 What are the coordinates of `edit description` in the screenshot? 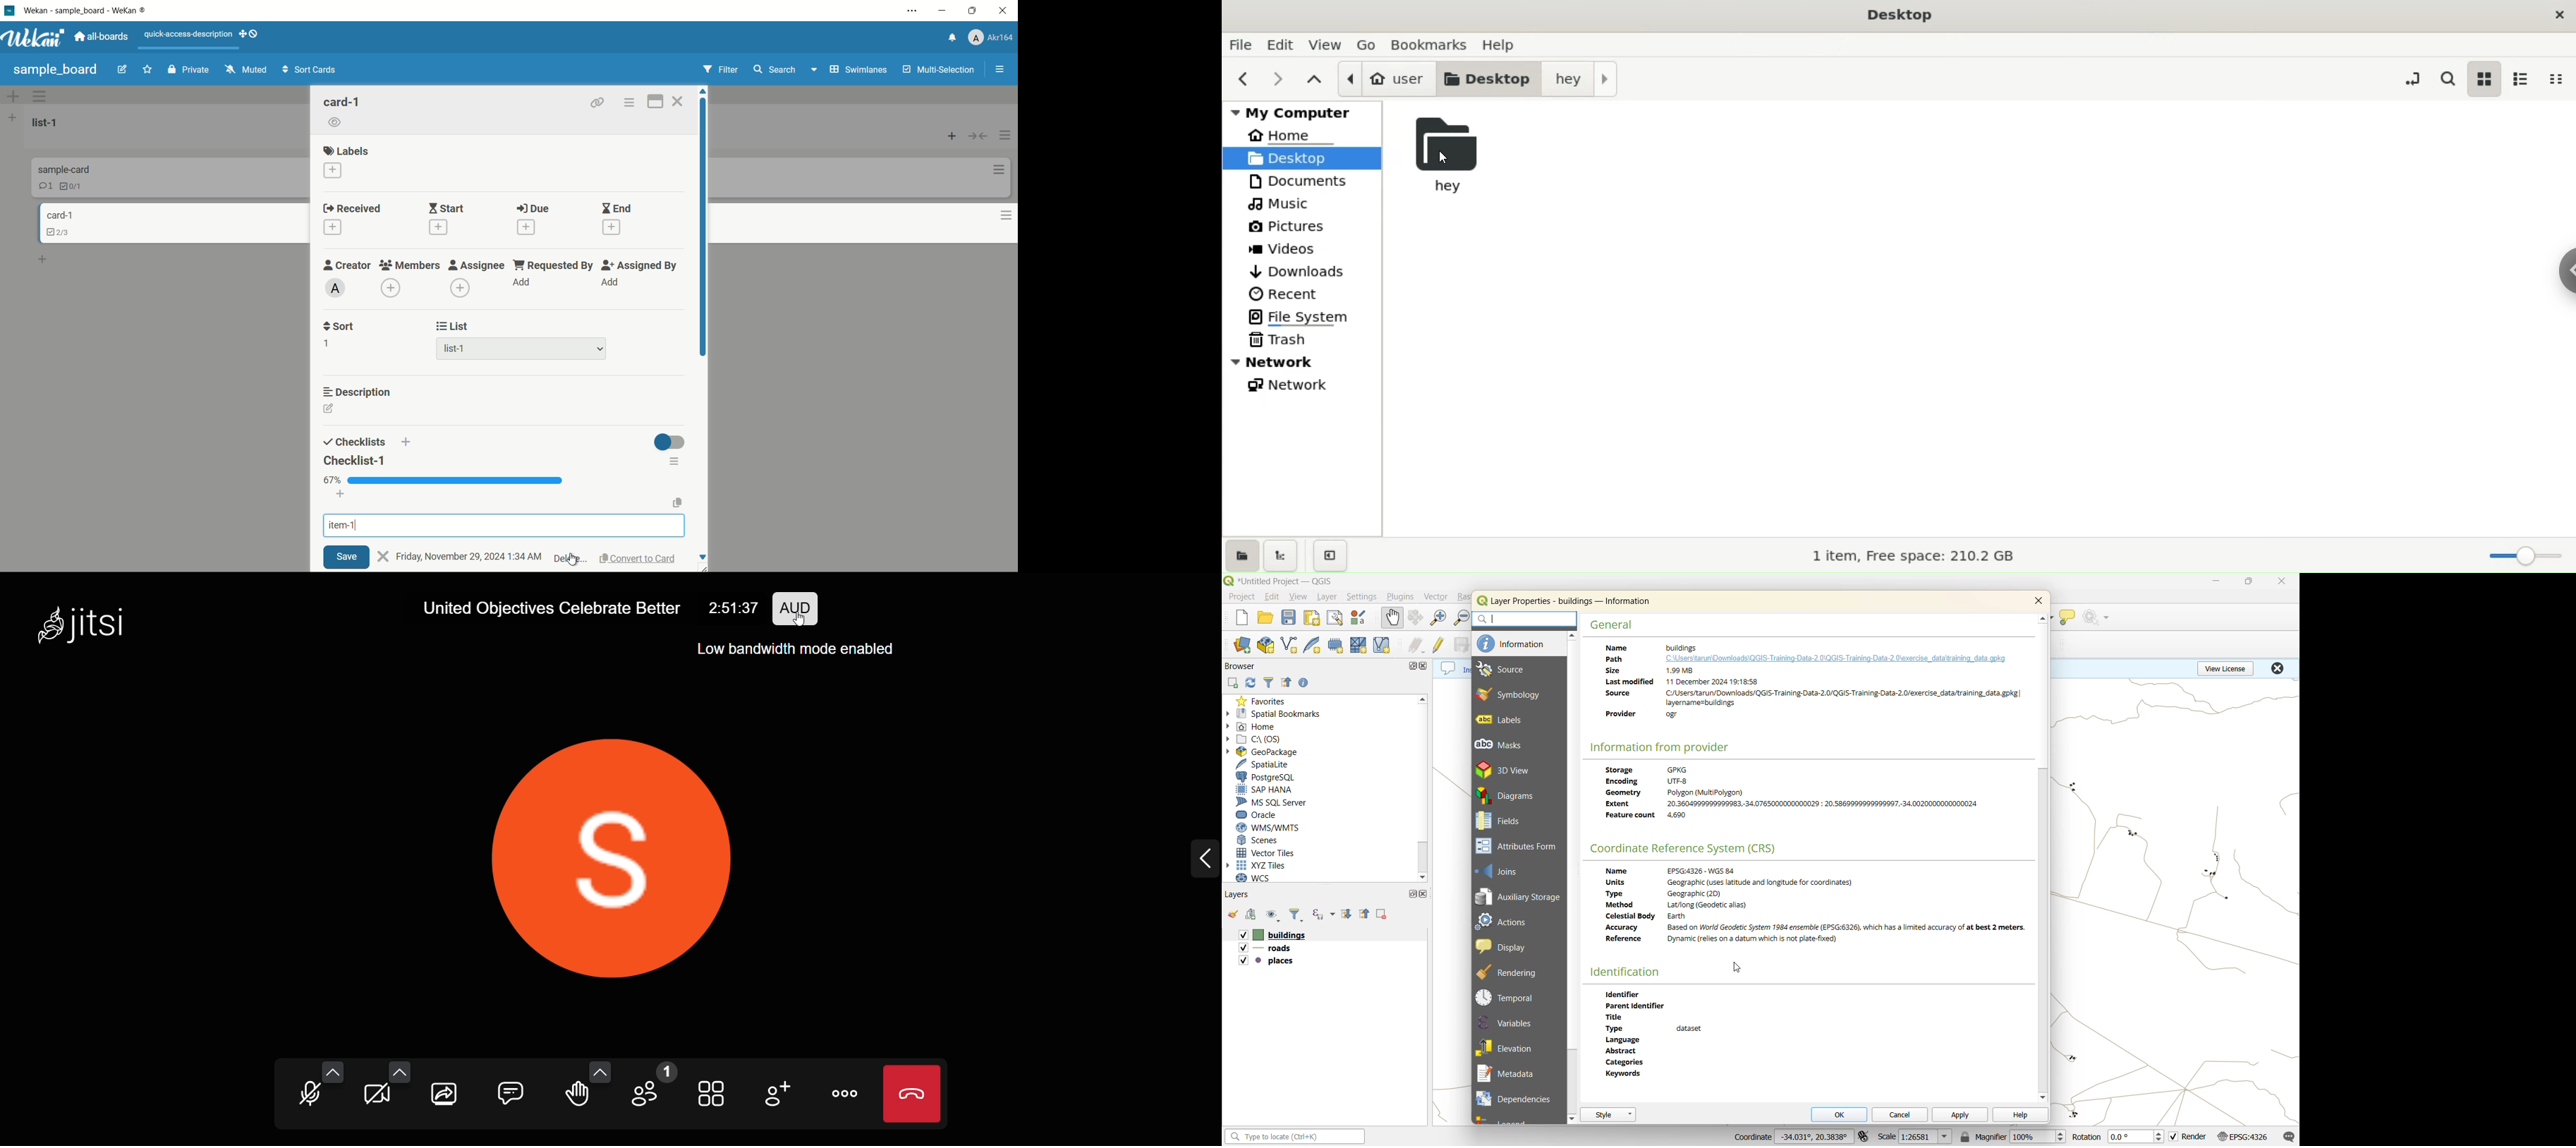 It's located at (328, 407).